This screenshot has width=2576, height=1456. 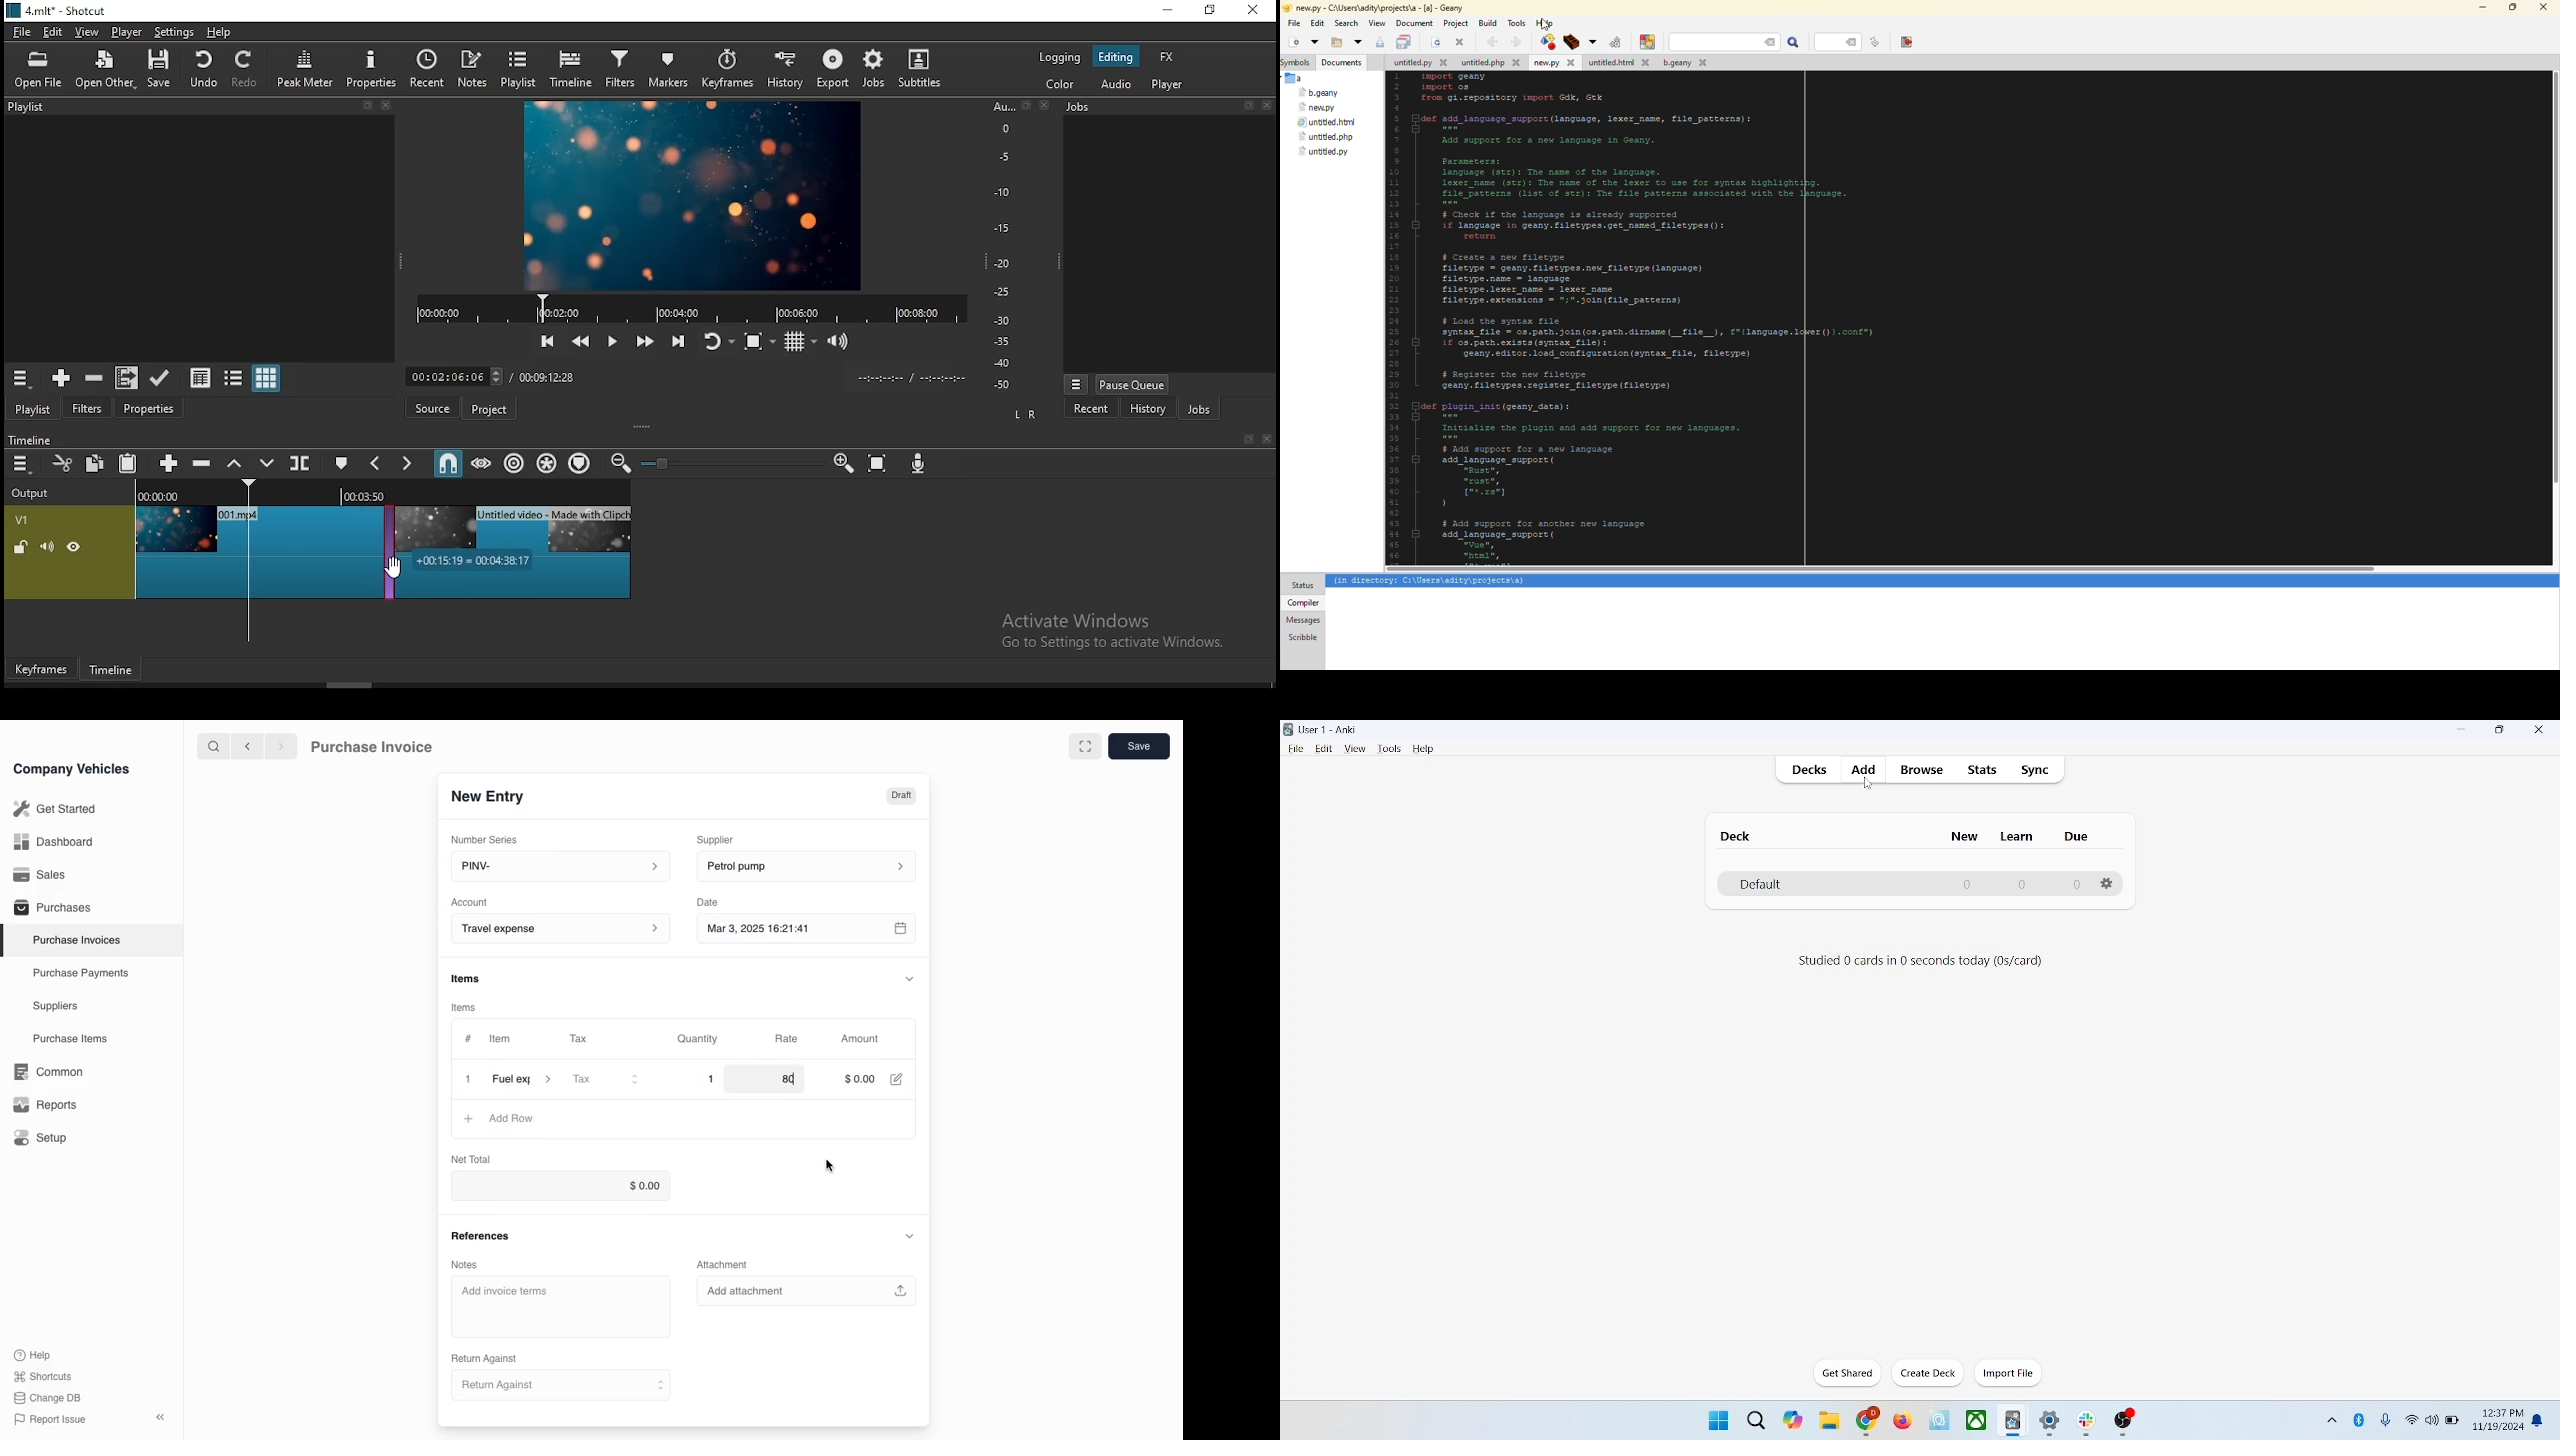 What do you see at coordinates (45, 1105) in the screenshot?
I see `Reports` at bounding box center [45, 1105].